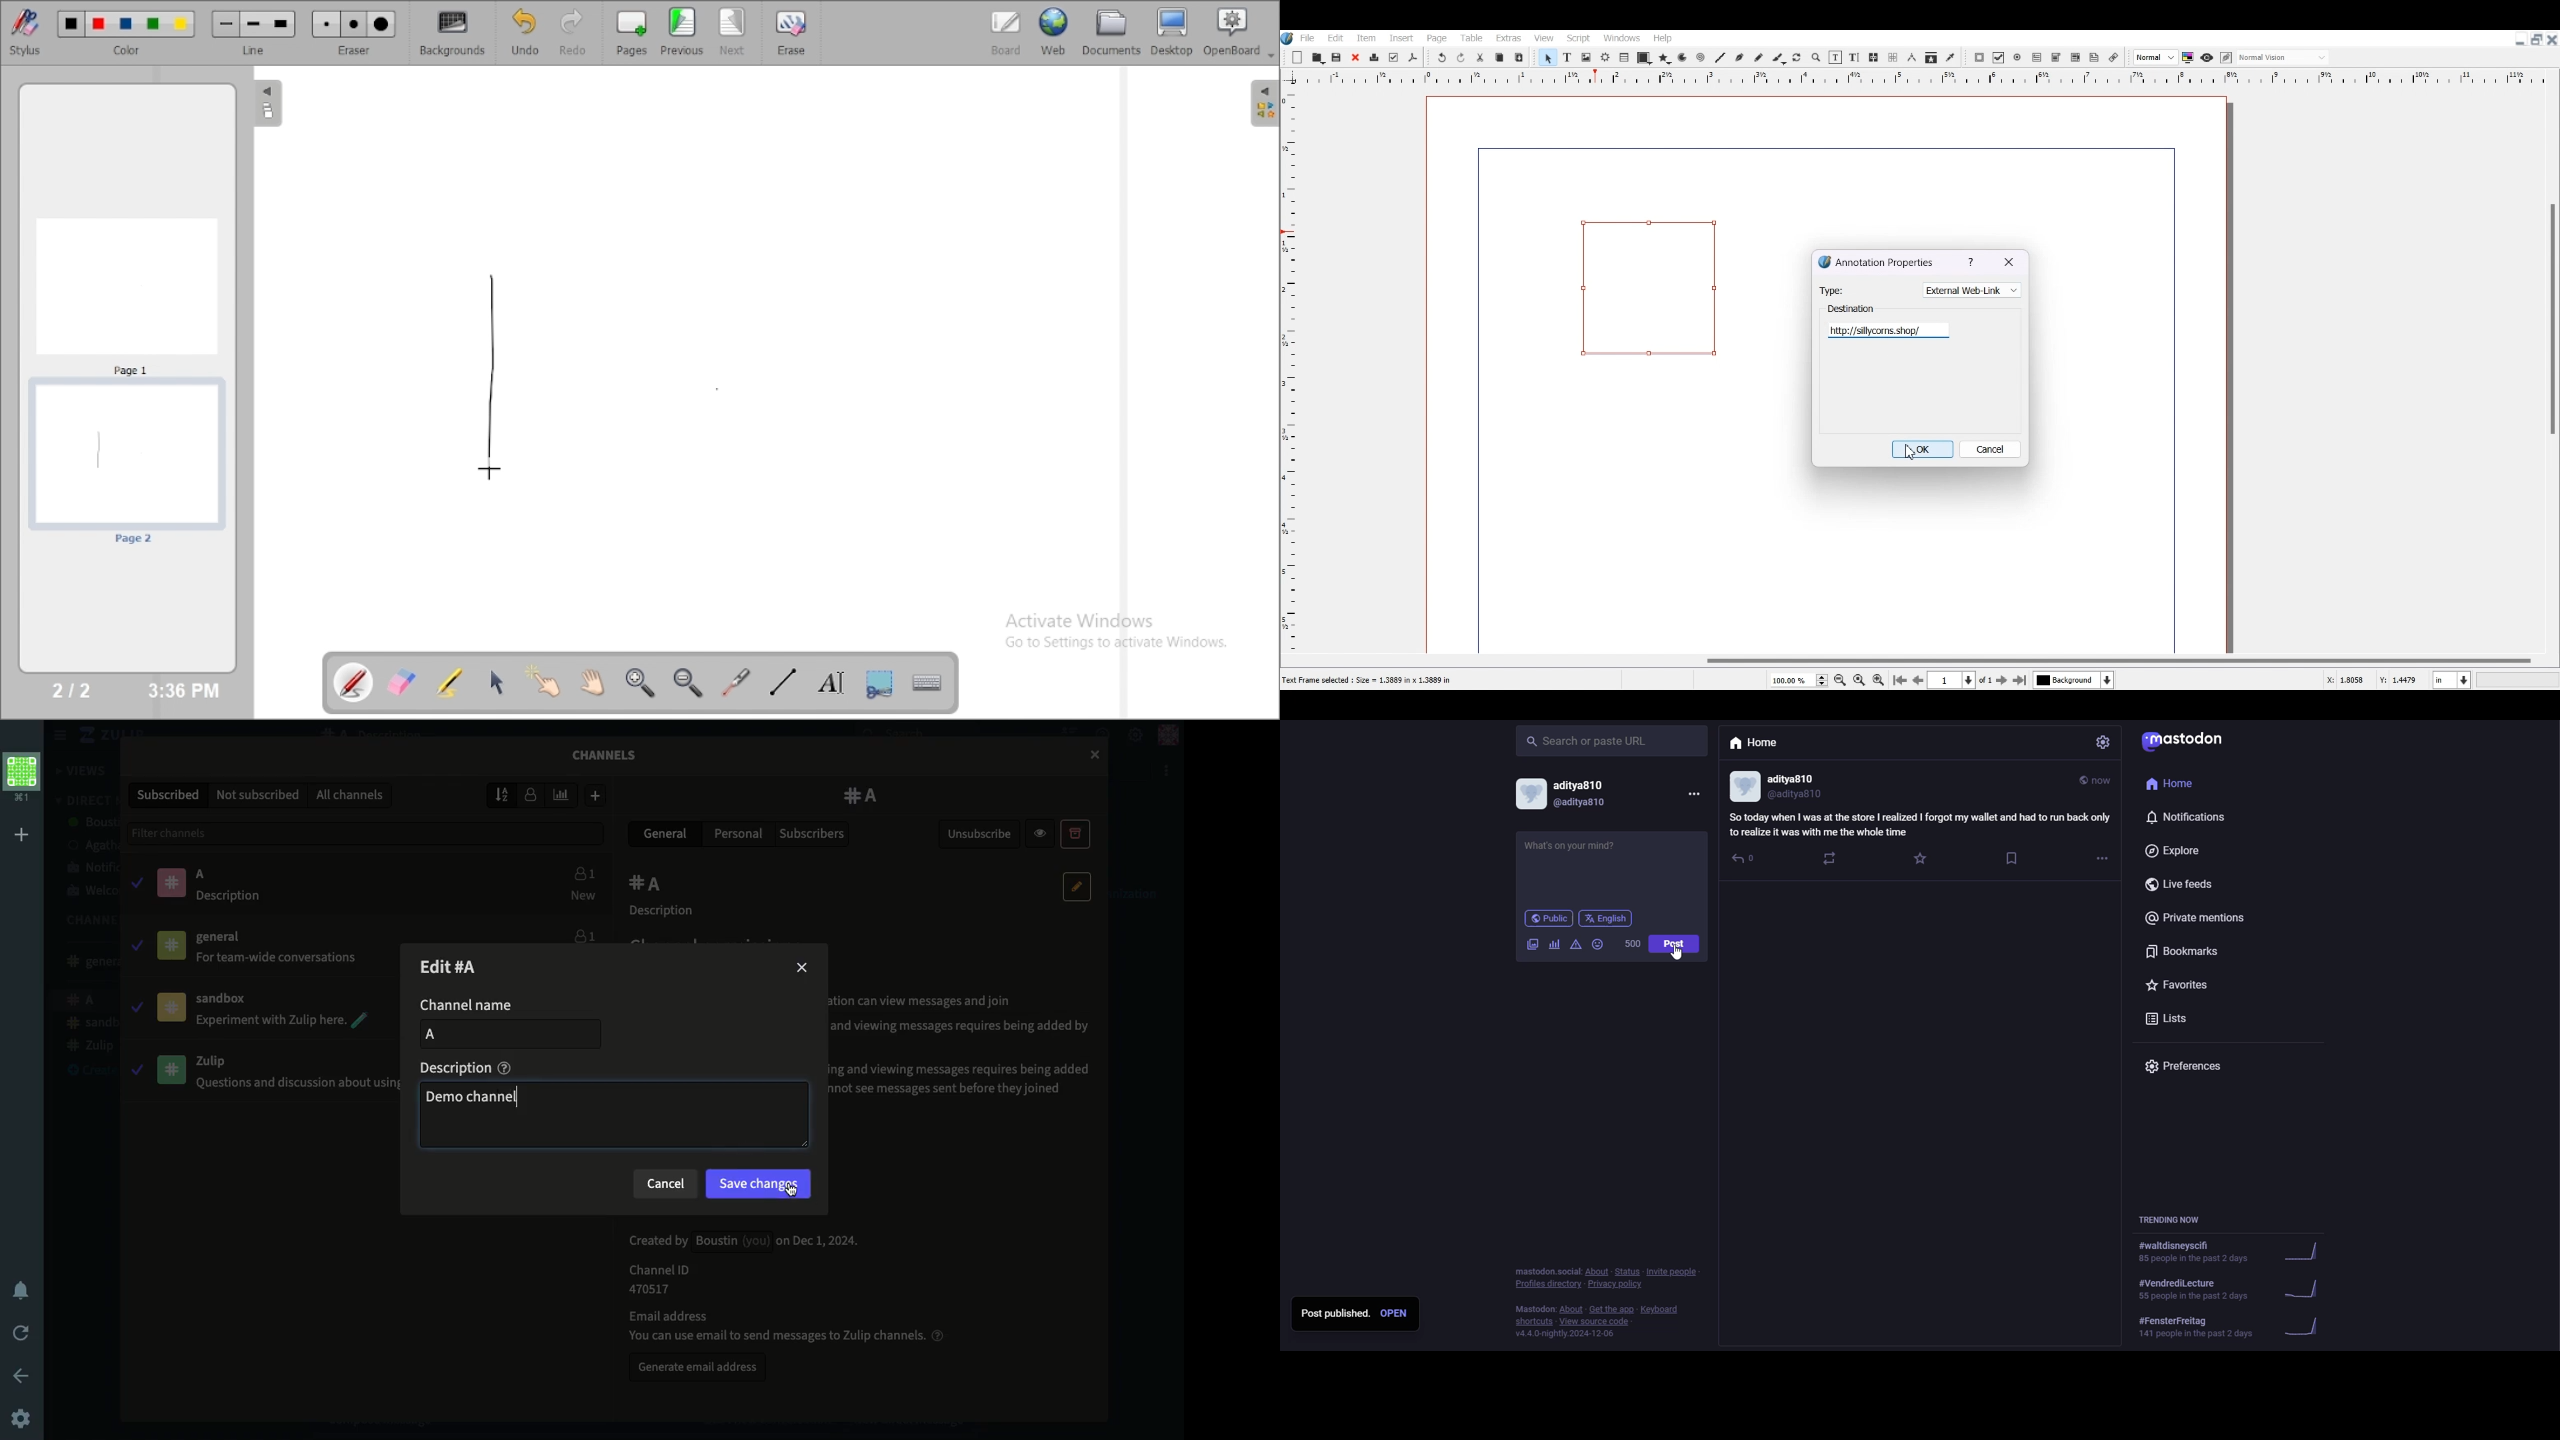 Image resolution: width=2576 pixels, height=1456 pixels. I want to click on post, so click(1673, 945).